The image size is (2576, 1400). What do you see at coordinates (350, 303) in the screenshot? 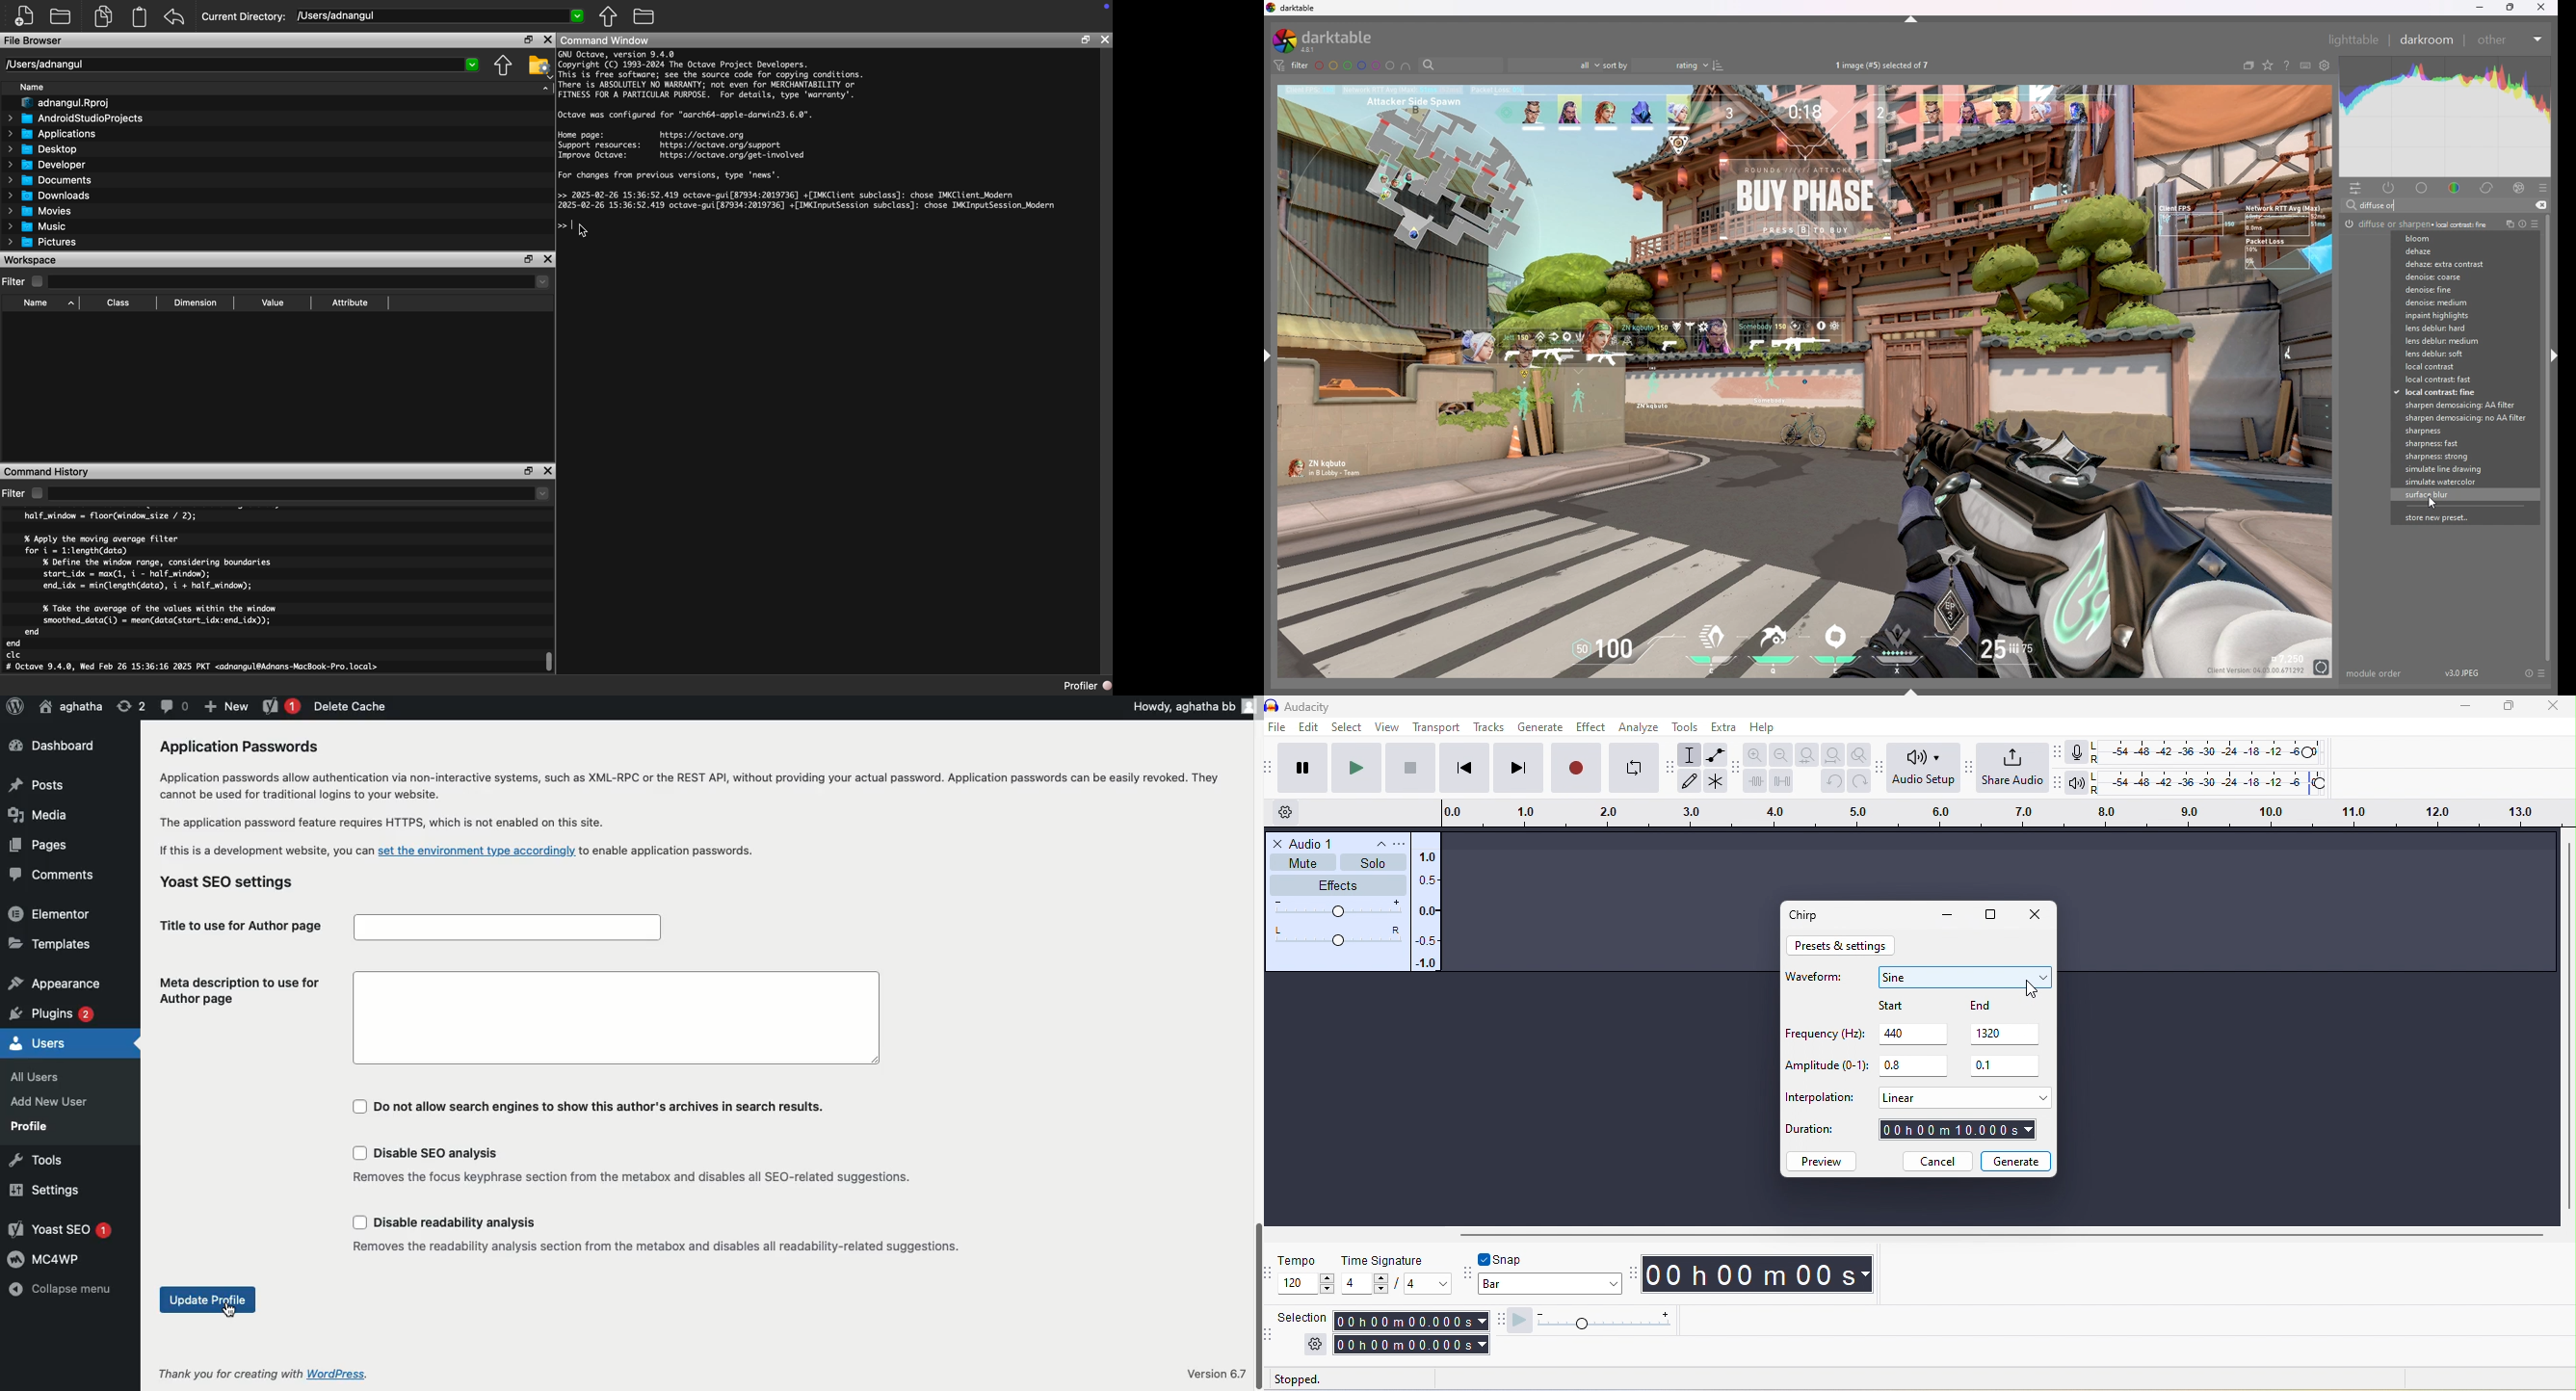
I see `Attribute` at bounding box center [350, 303].